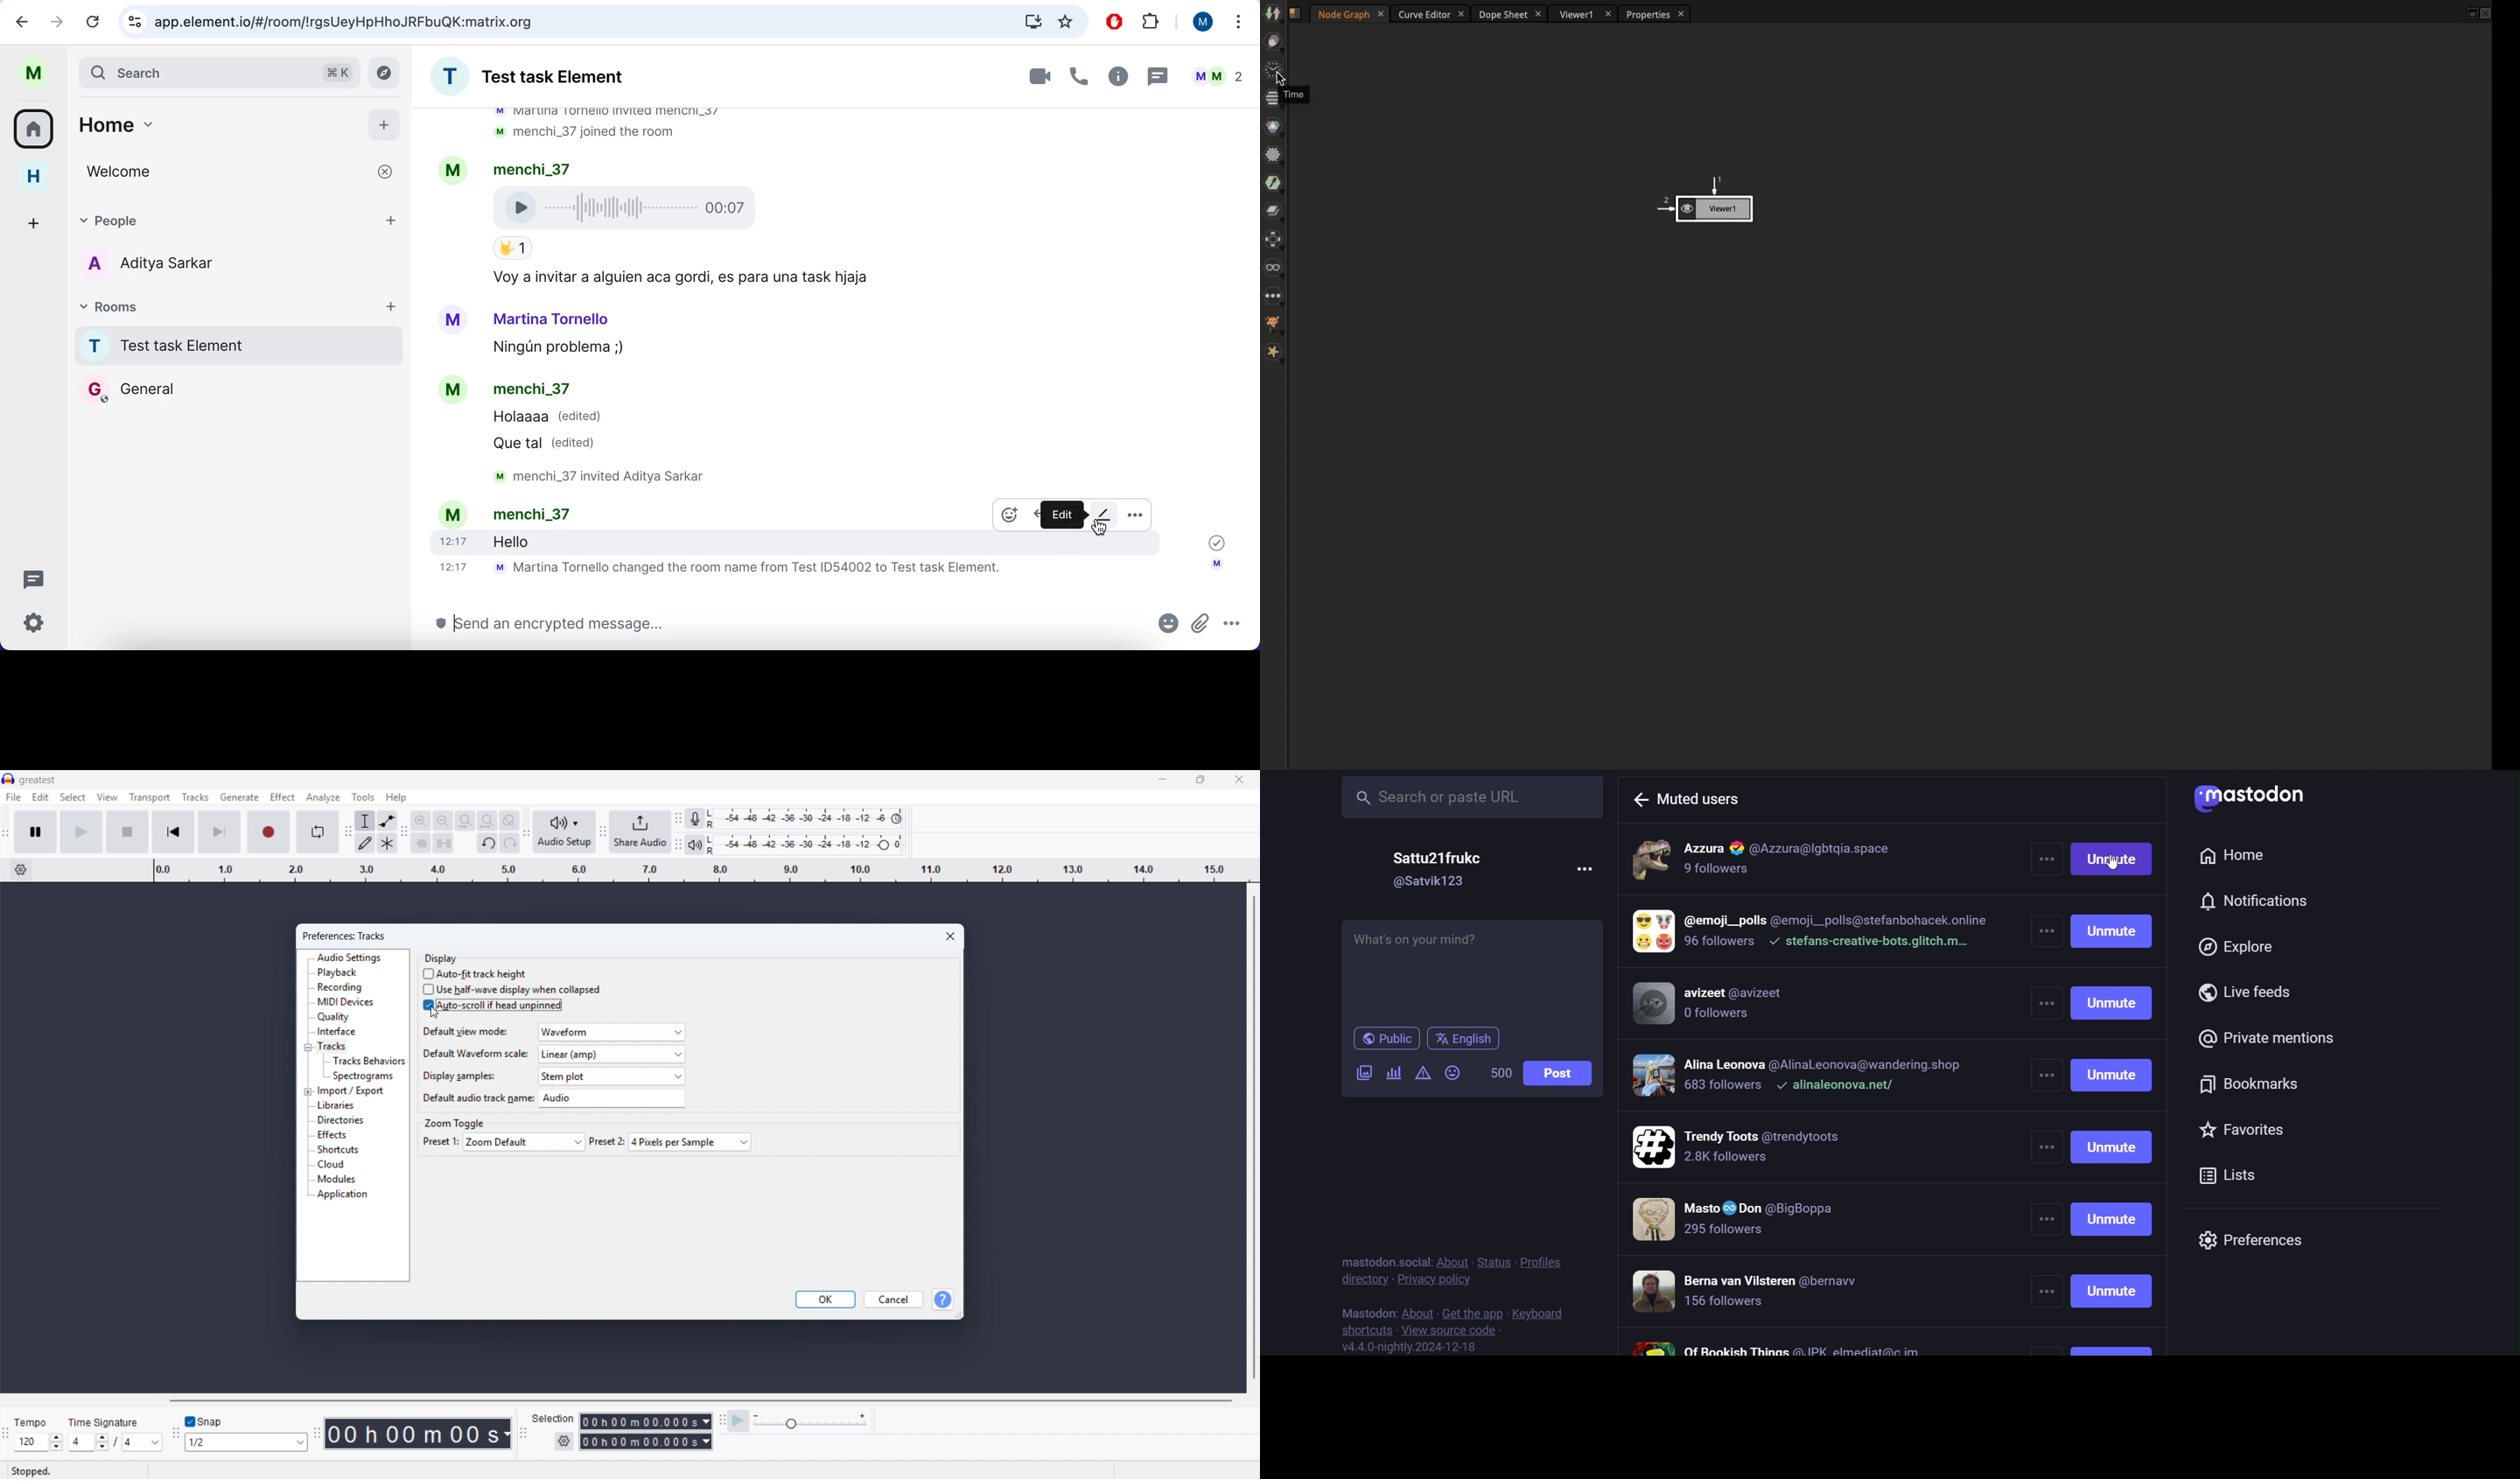  What do you see at coordinates (1254, 1137) in the screenshot?
I see `Vertical scroll bar ` at bounding box center [1254, 1137].